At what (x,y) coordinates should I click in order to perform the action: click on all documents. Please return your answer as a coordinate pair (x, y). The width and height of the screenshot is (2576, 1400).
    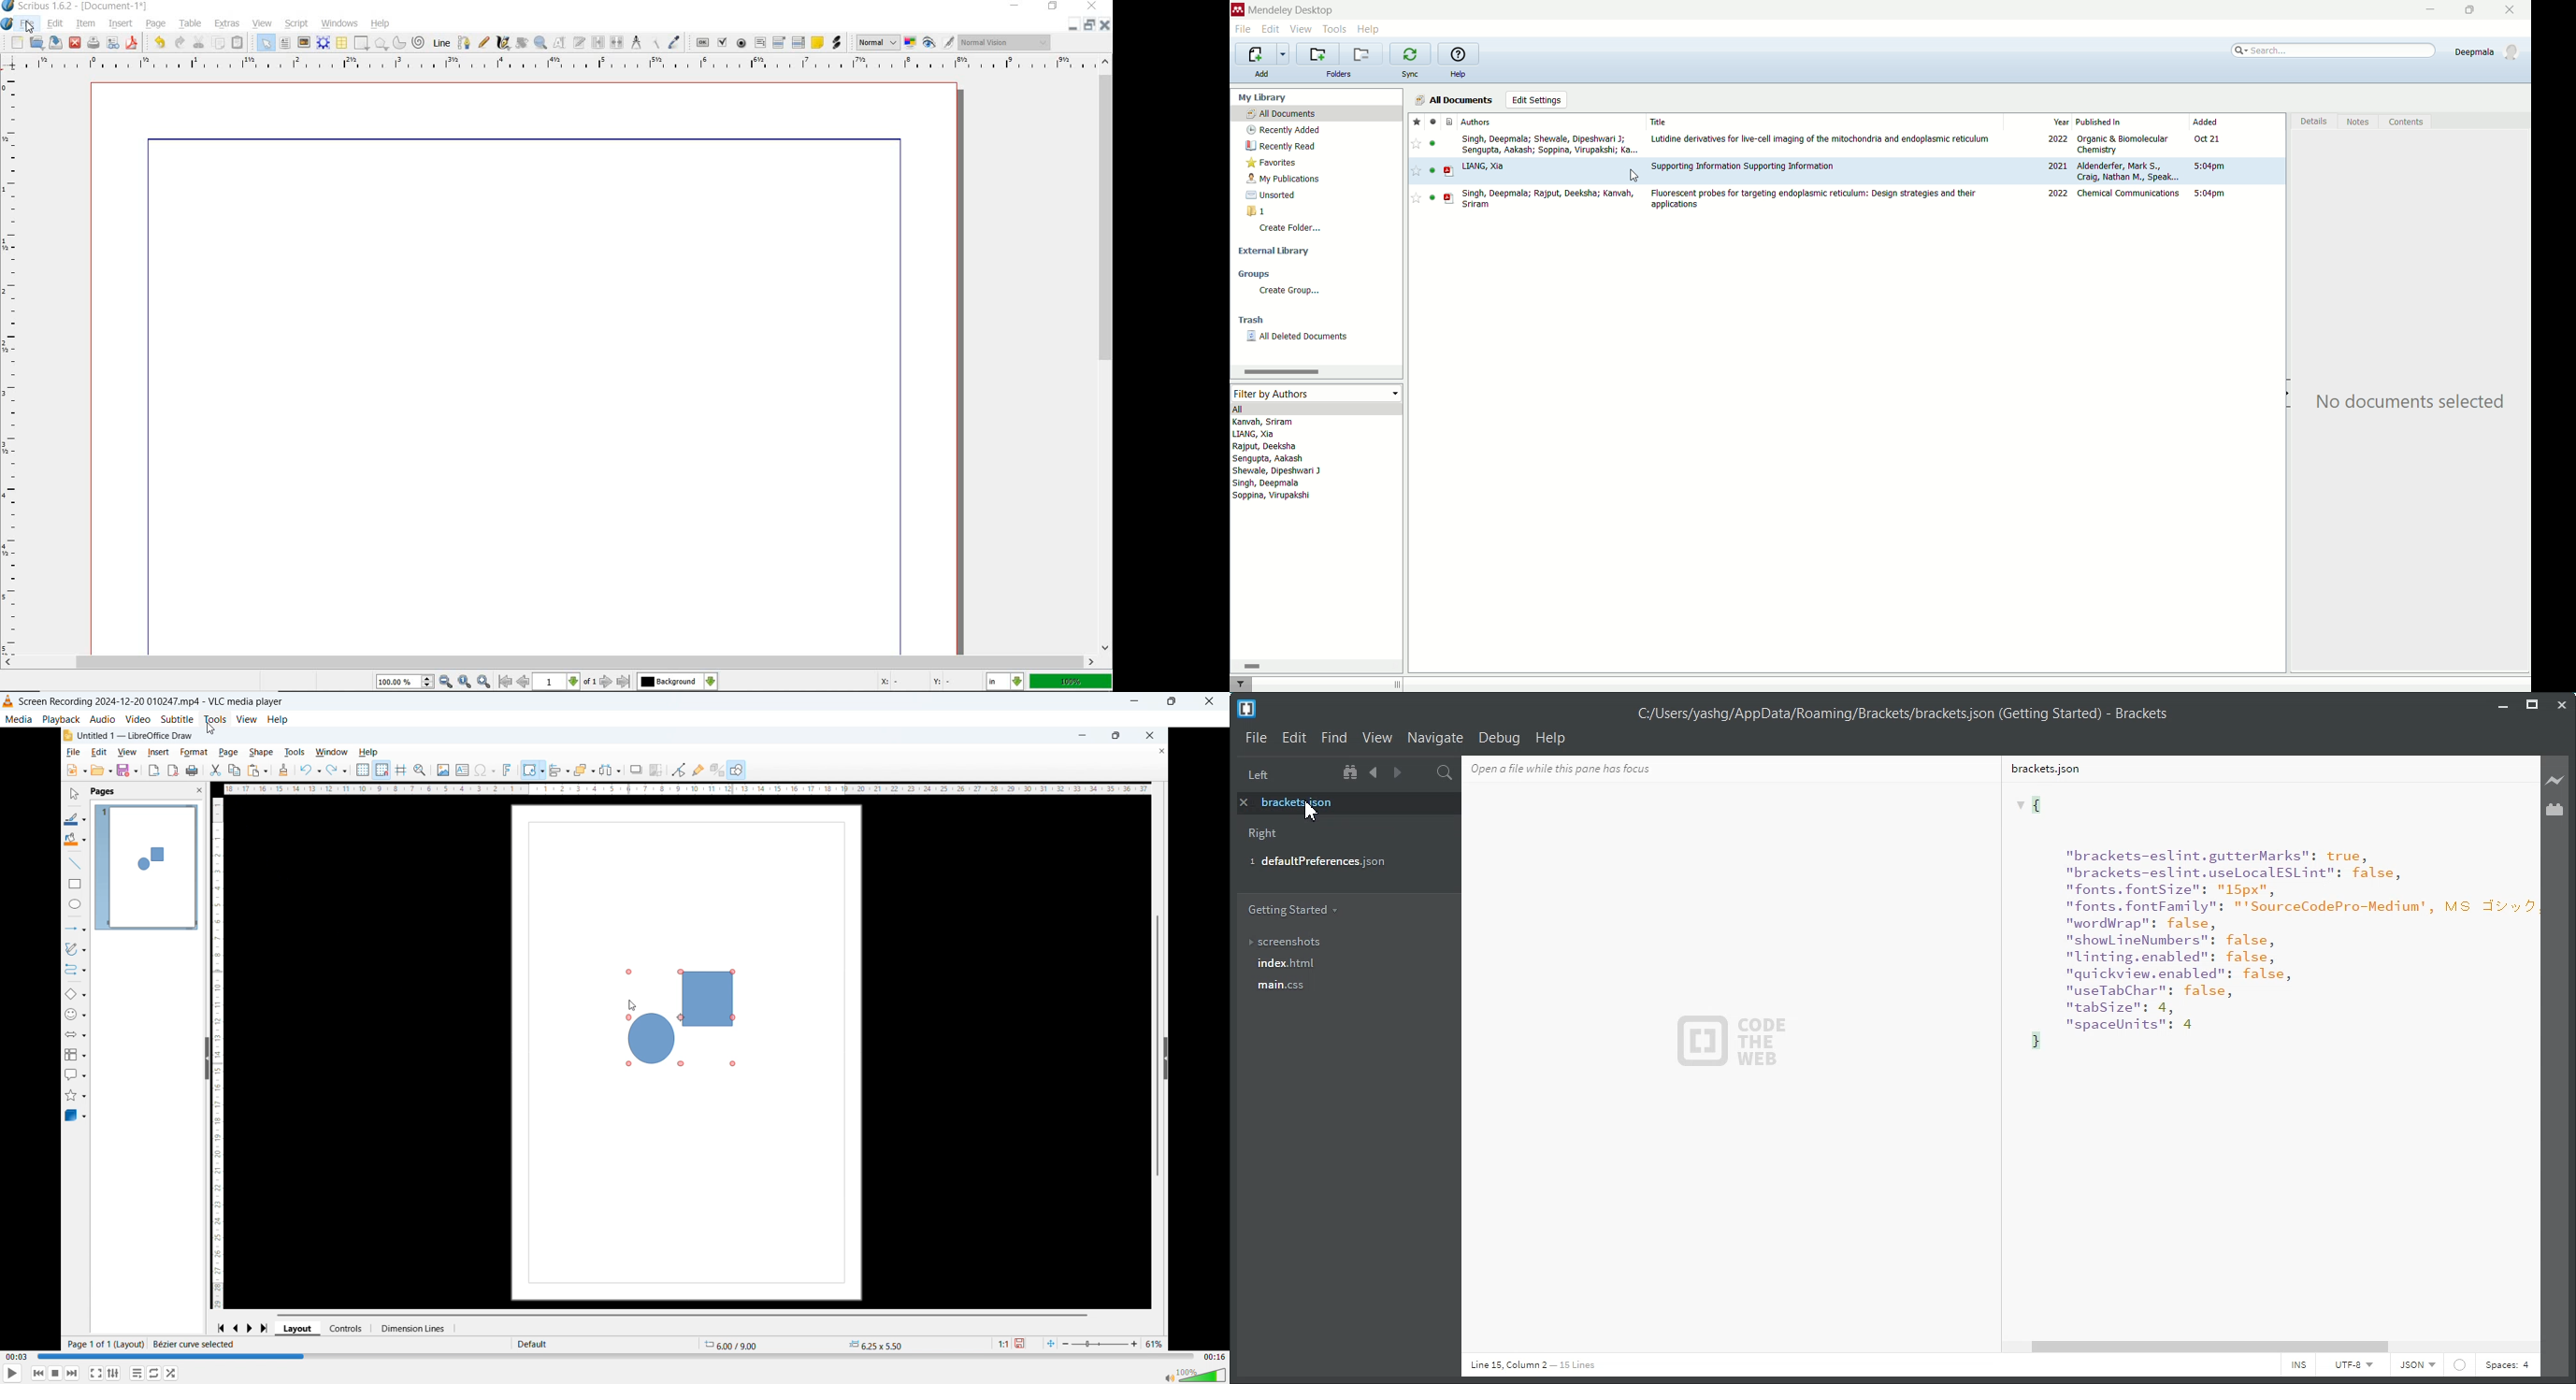
    Looking at the image, I should click on (1317, 113).